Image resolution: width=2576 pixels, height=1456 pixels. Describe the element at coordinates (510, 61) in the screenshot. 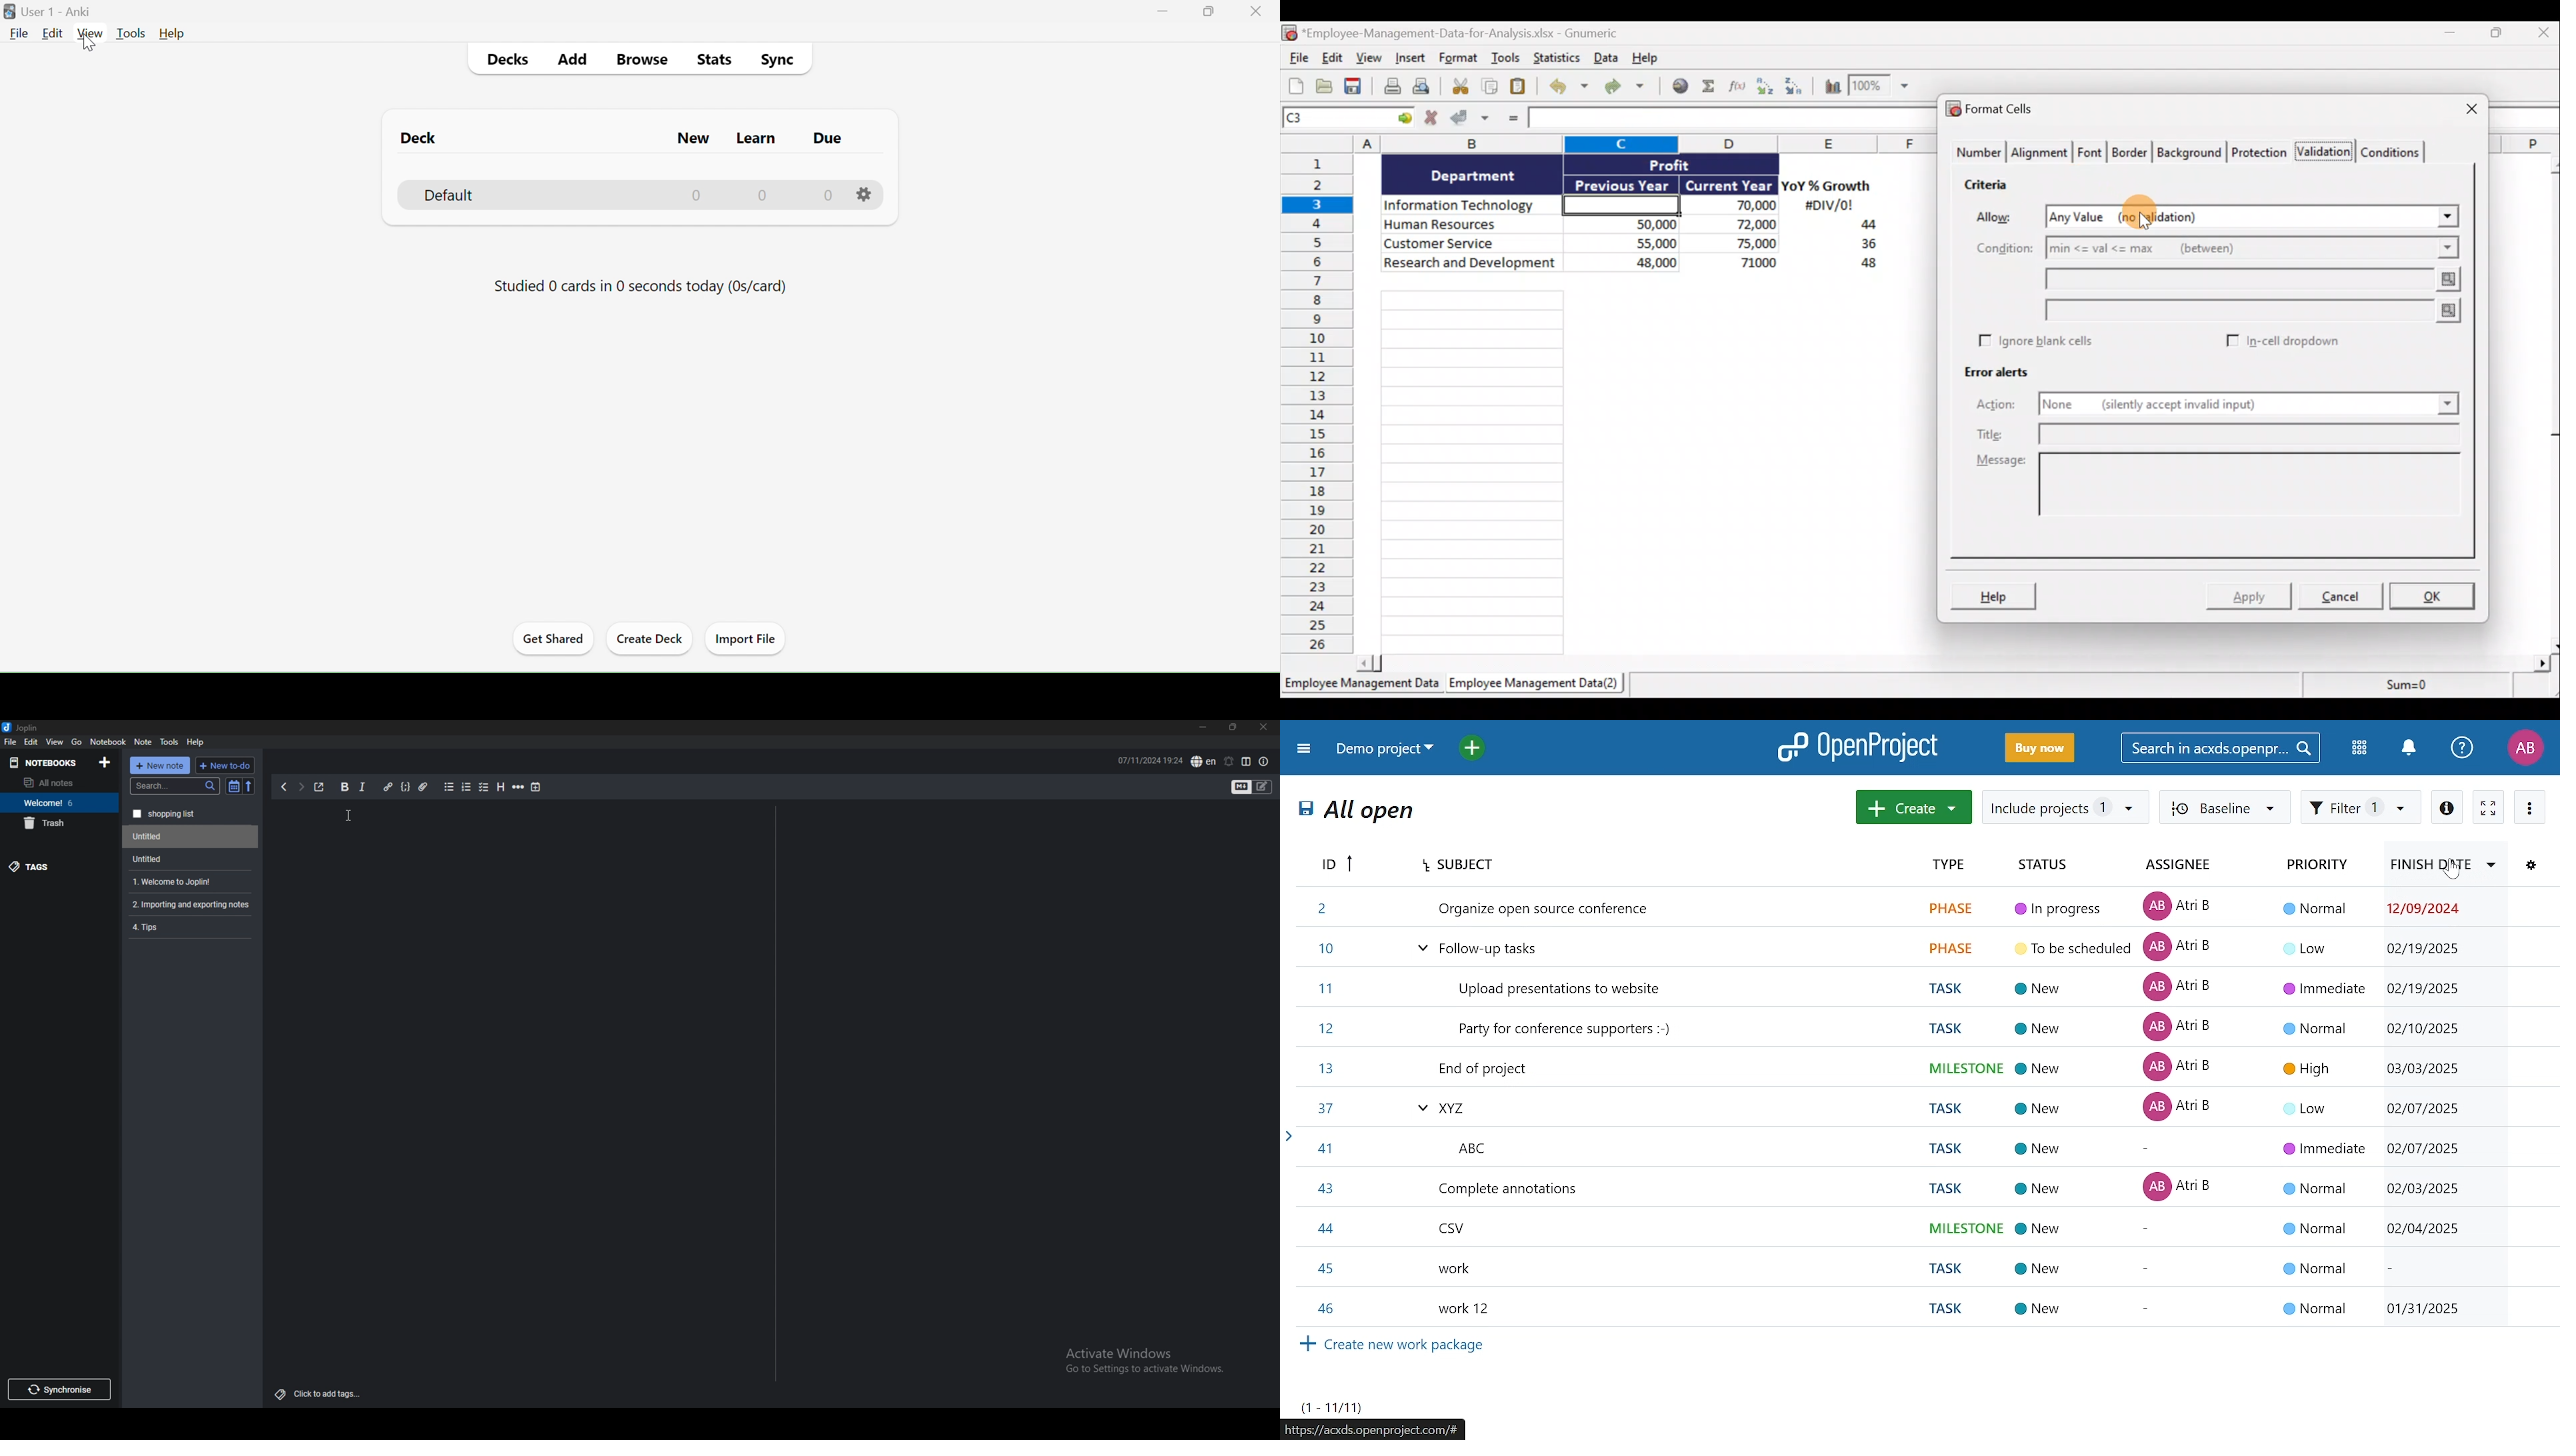

I see `decks` at that location.